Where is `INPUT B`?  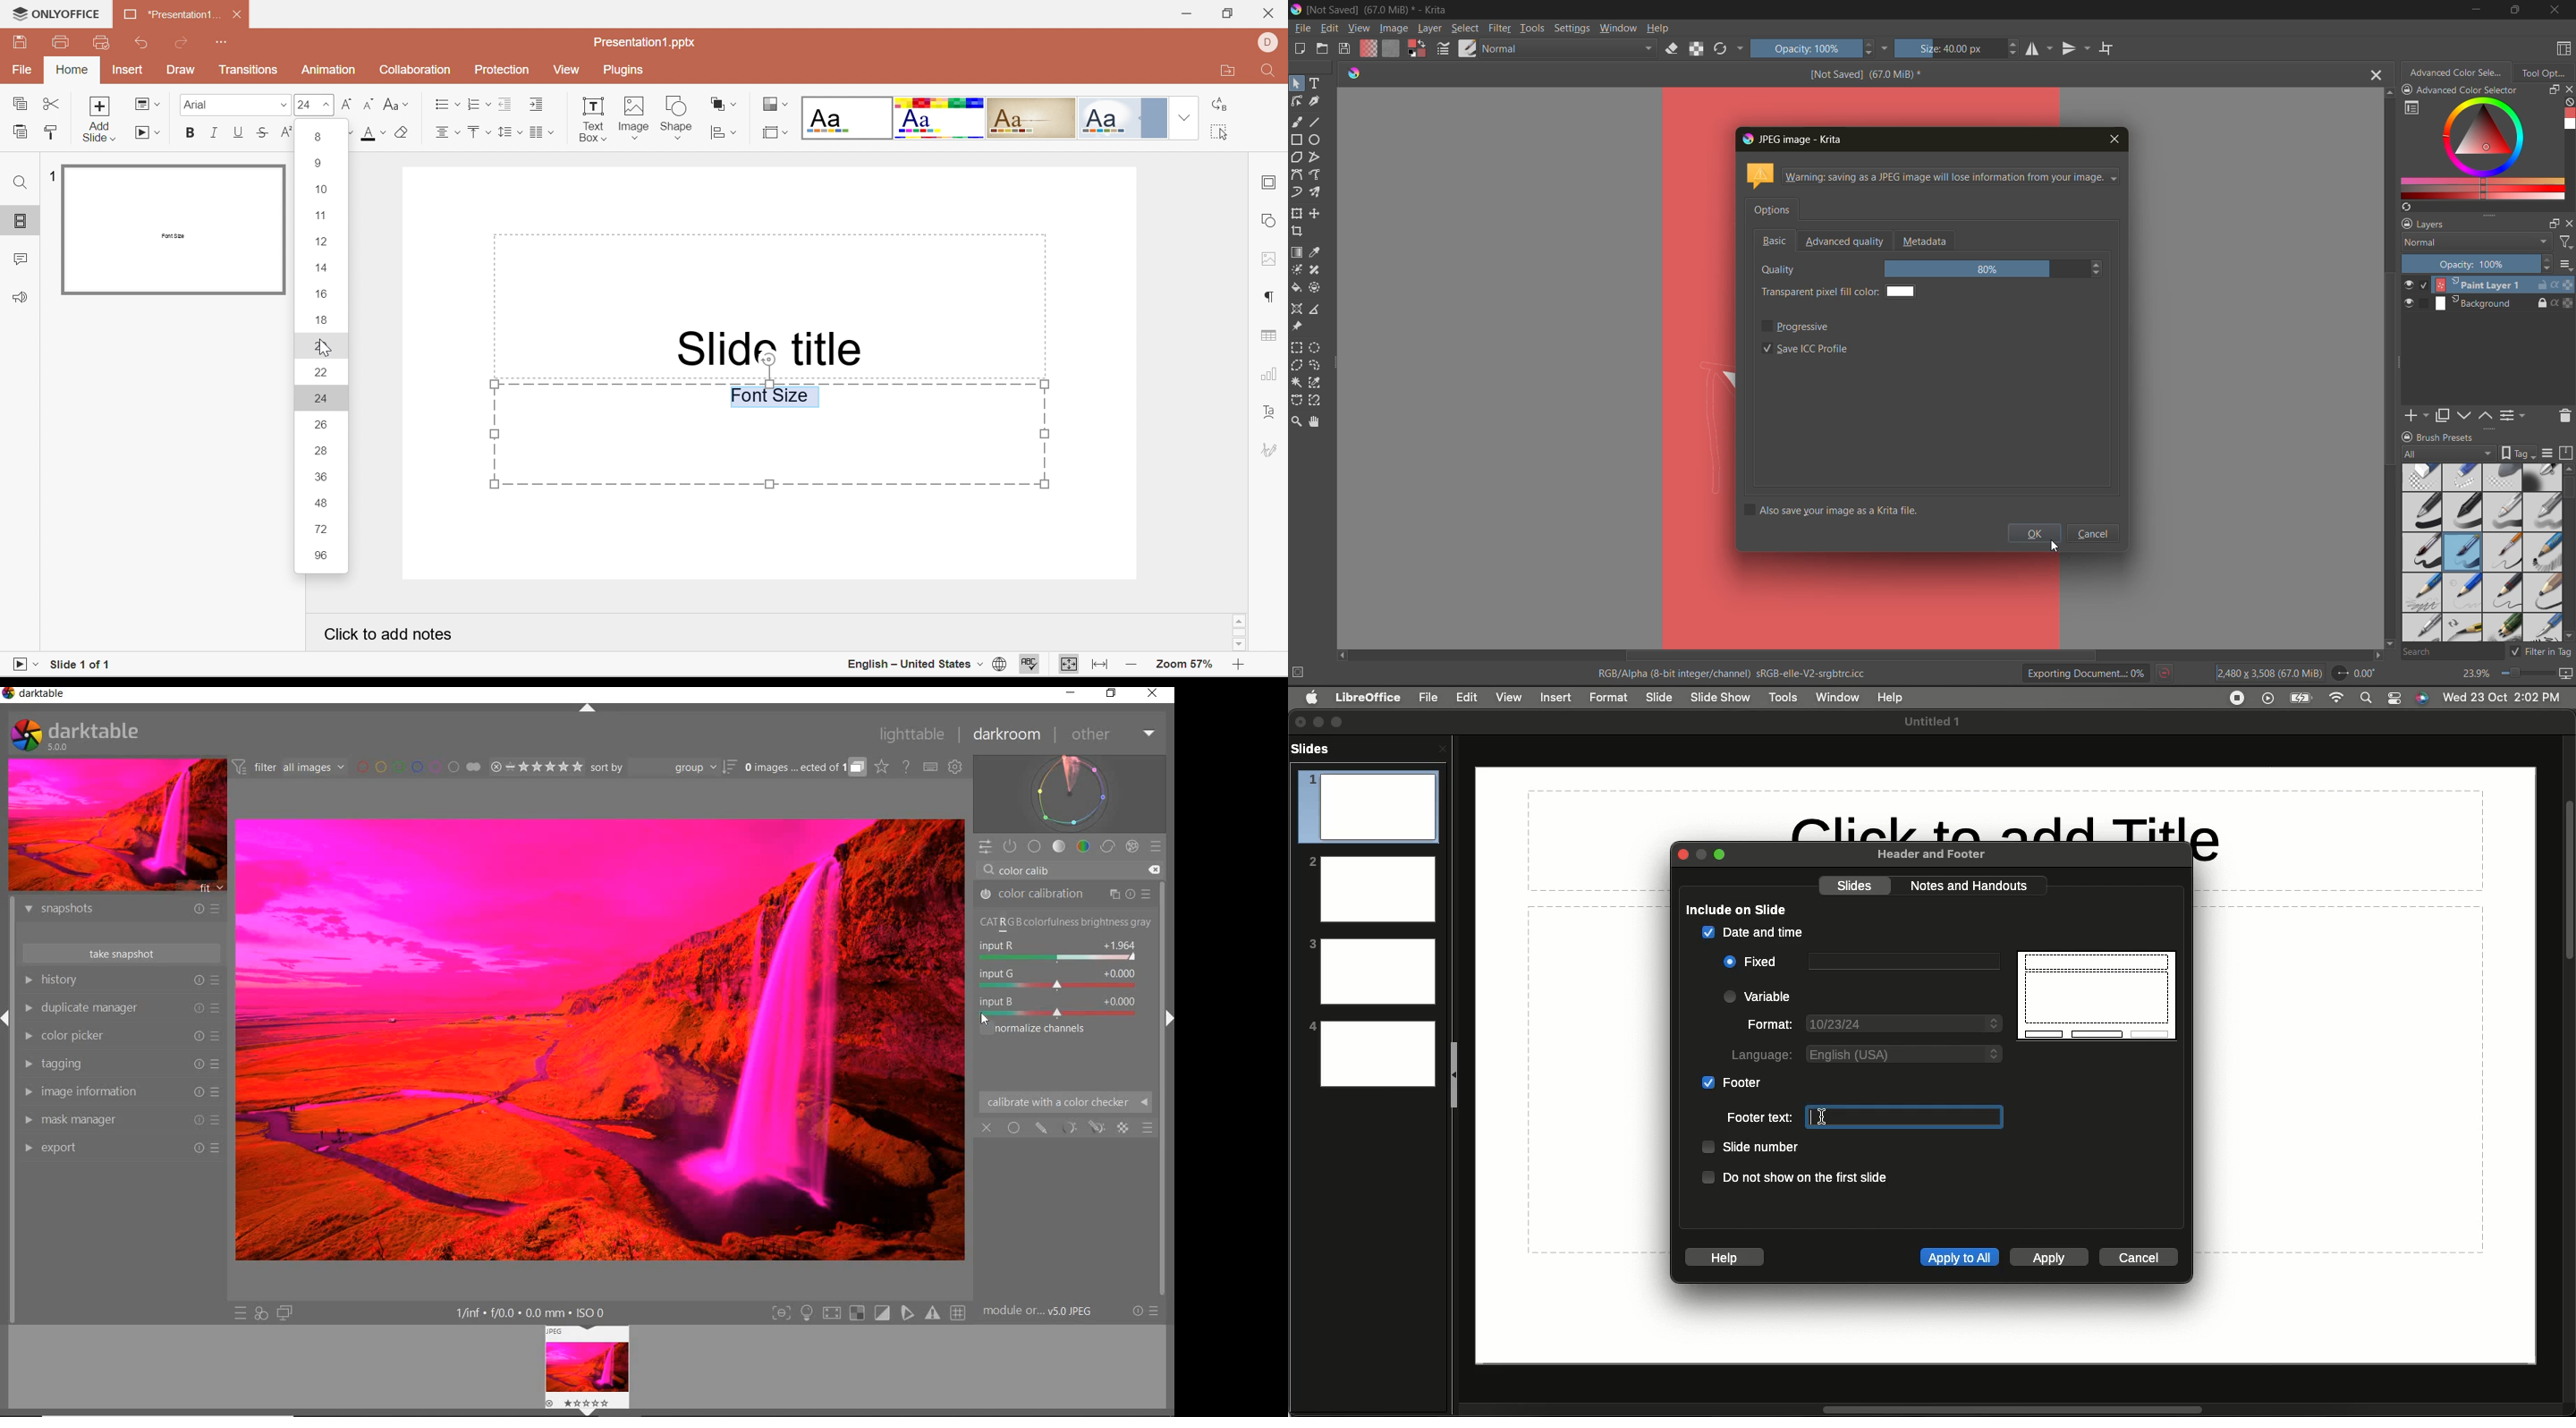
INPUT B is located at coordinates (1056, 1006).